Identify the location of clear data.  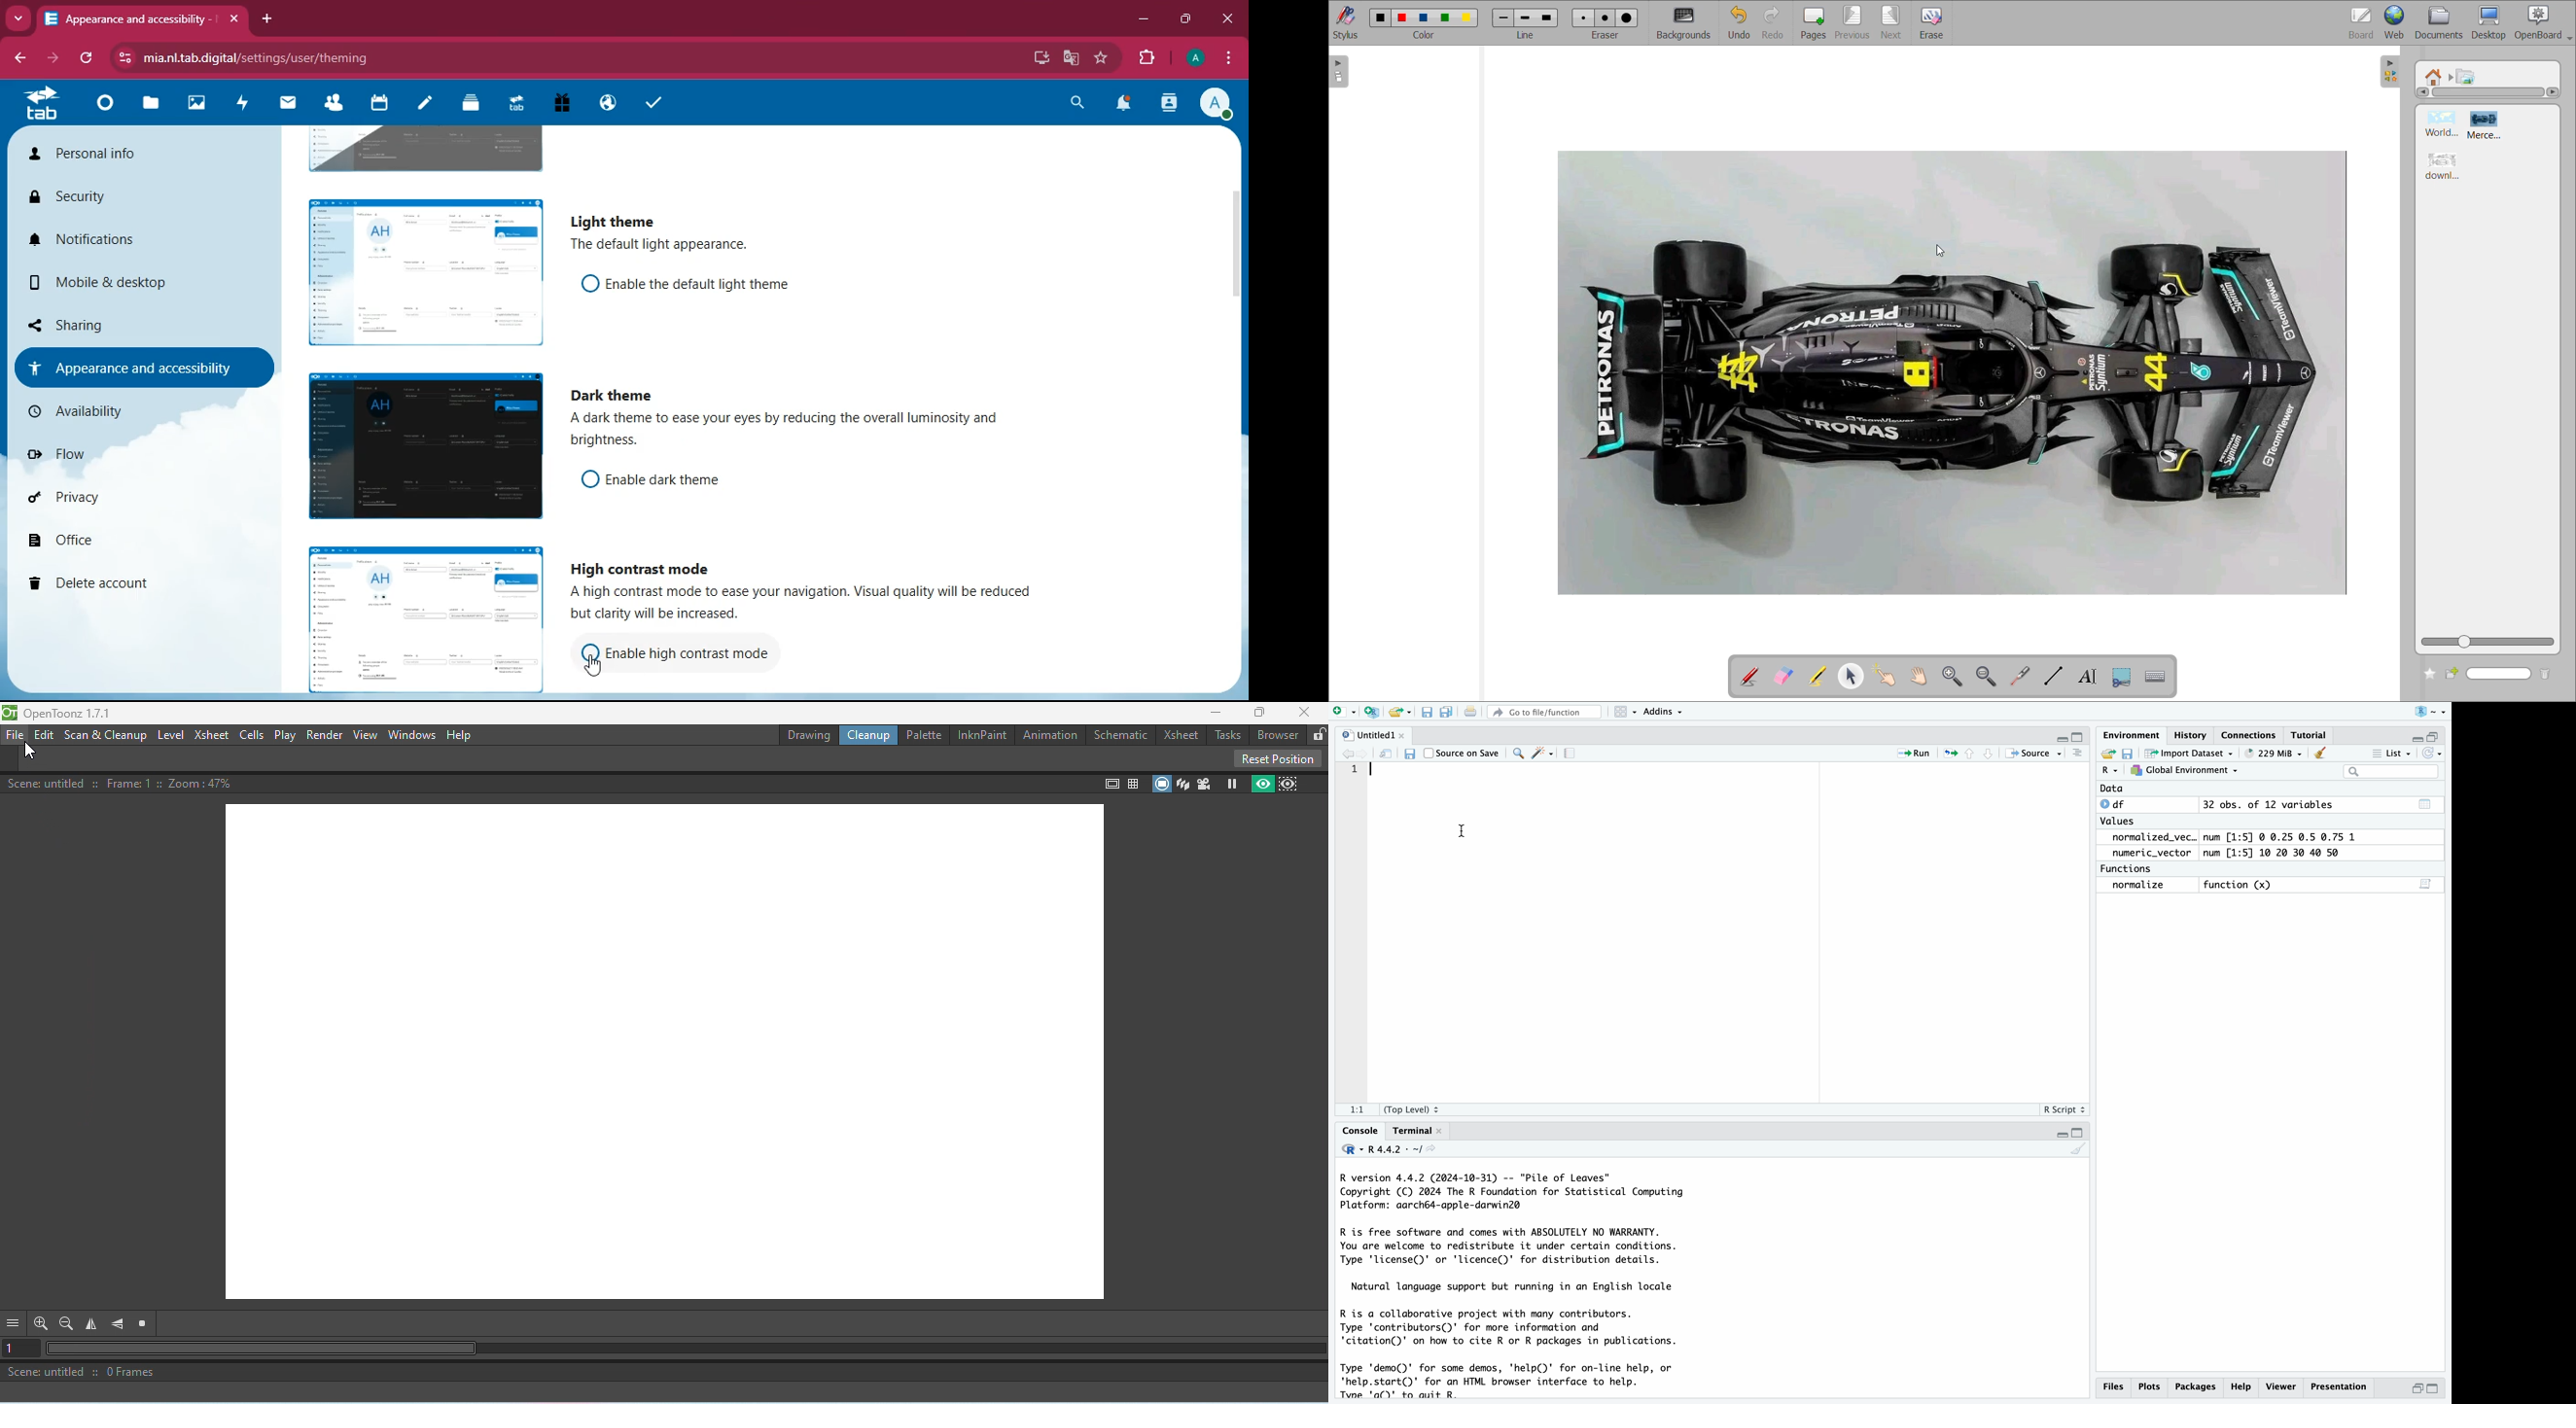
(2322, 752).